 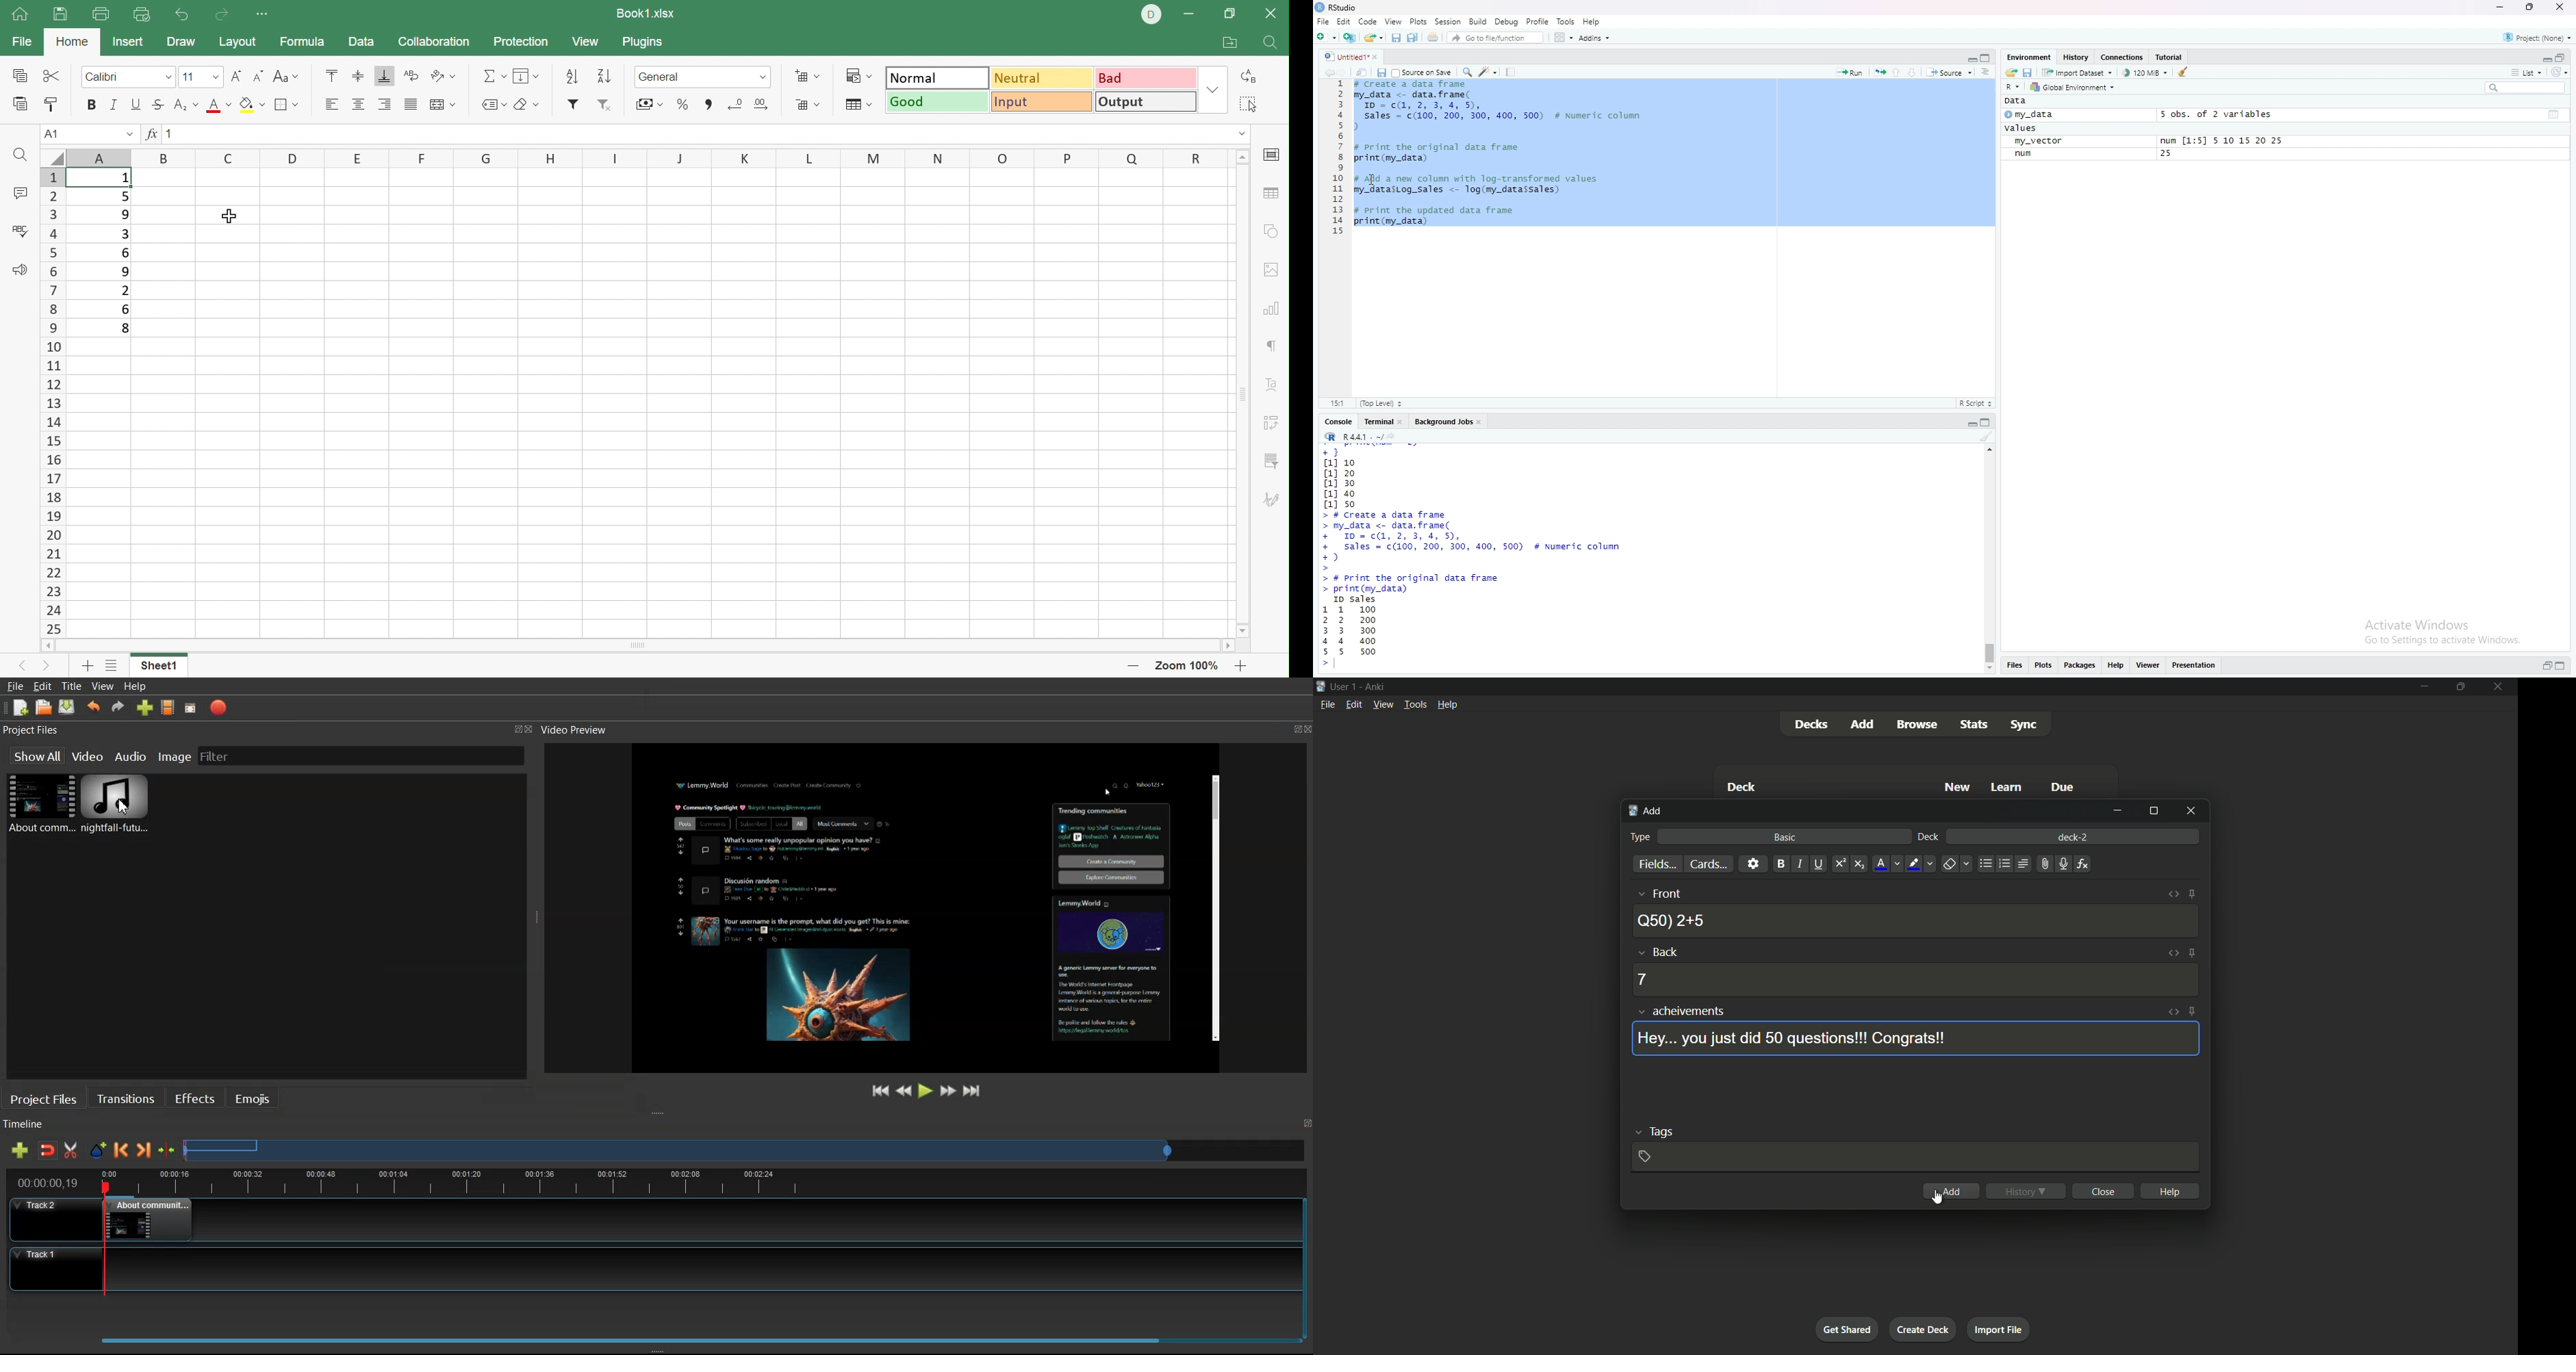 What do you see at coordinates (1986, 864) in the screenshot?
I see `unordered list` at bounding box center [1986, 864].